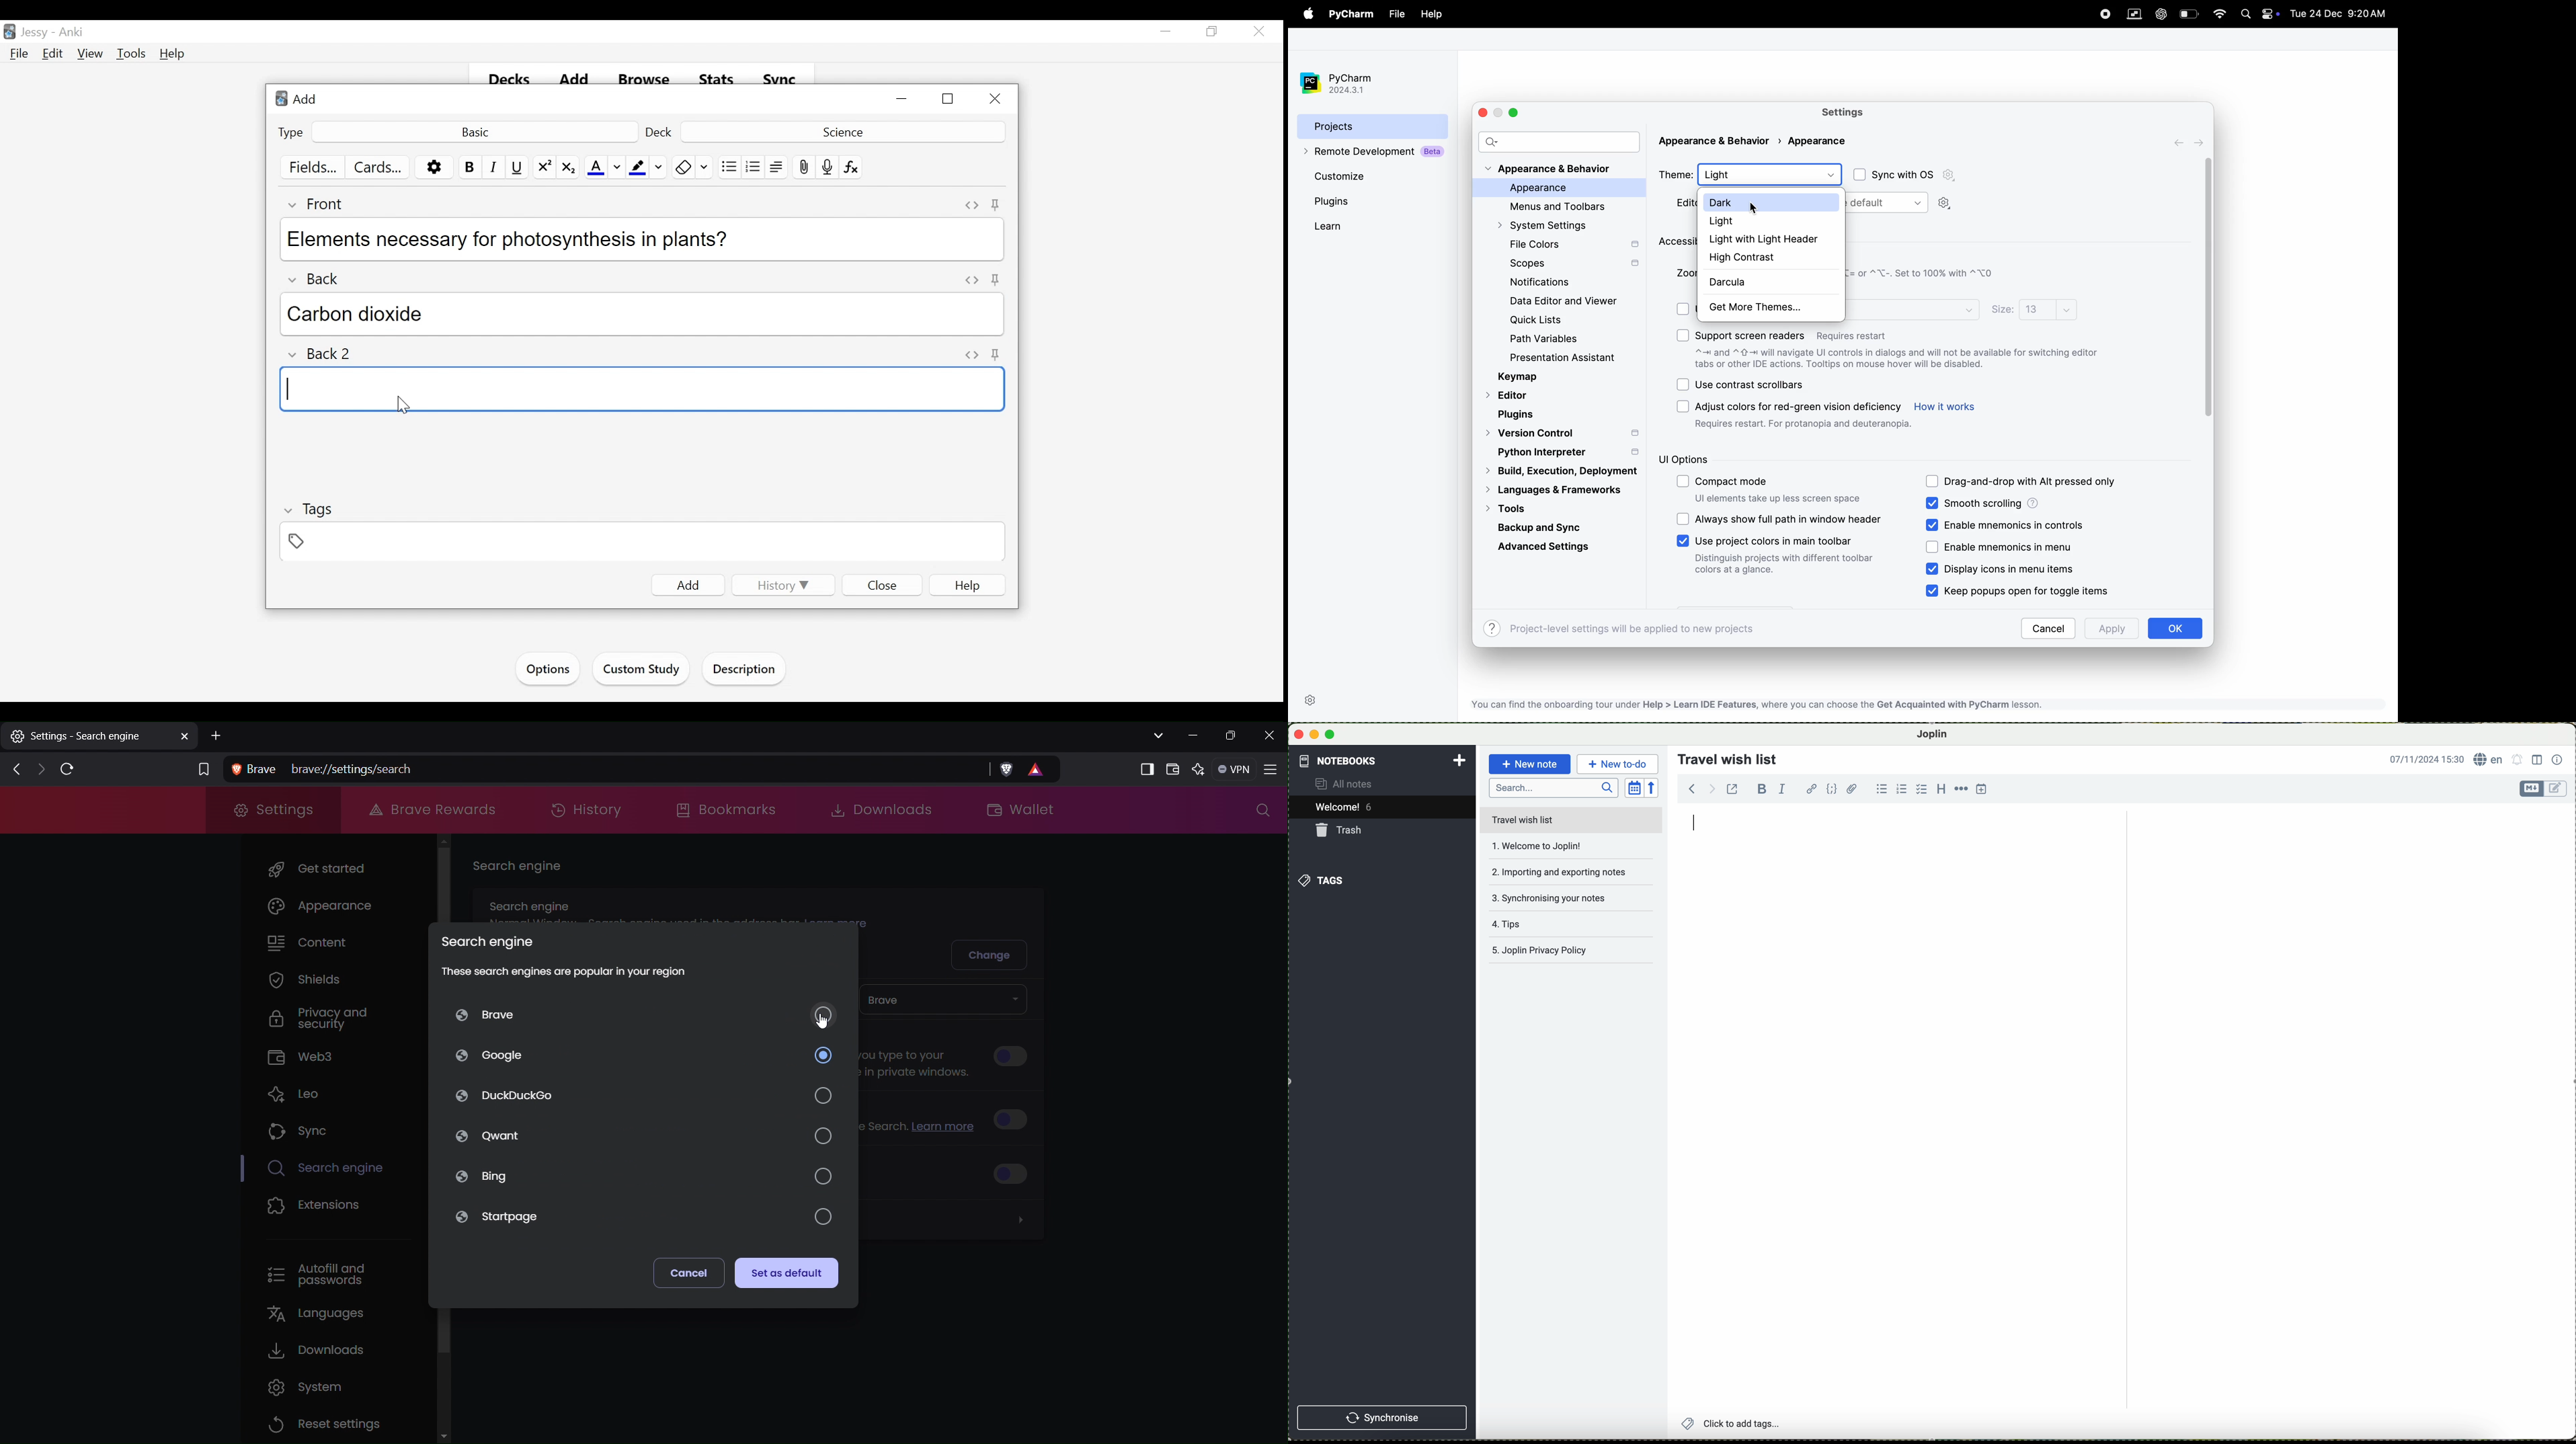 This screenshot has width=2576, height=1456. I want to click on Equation, so click(852, 167).